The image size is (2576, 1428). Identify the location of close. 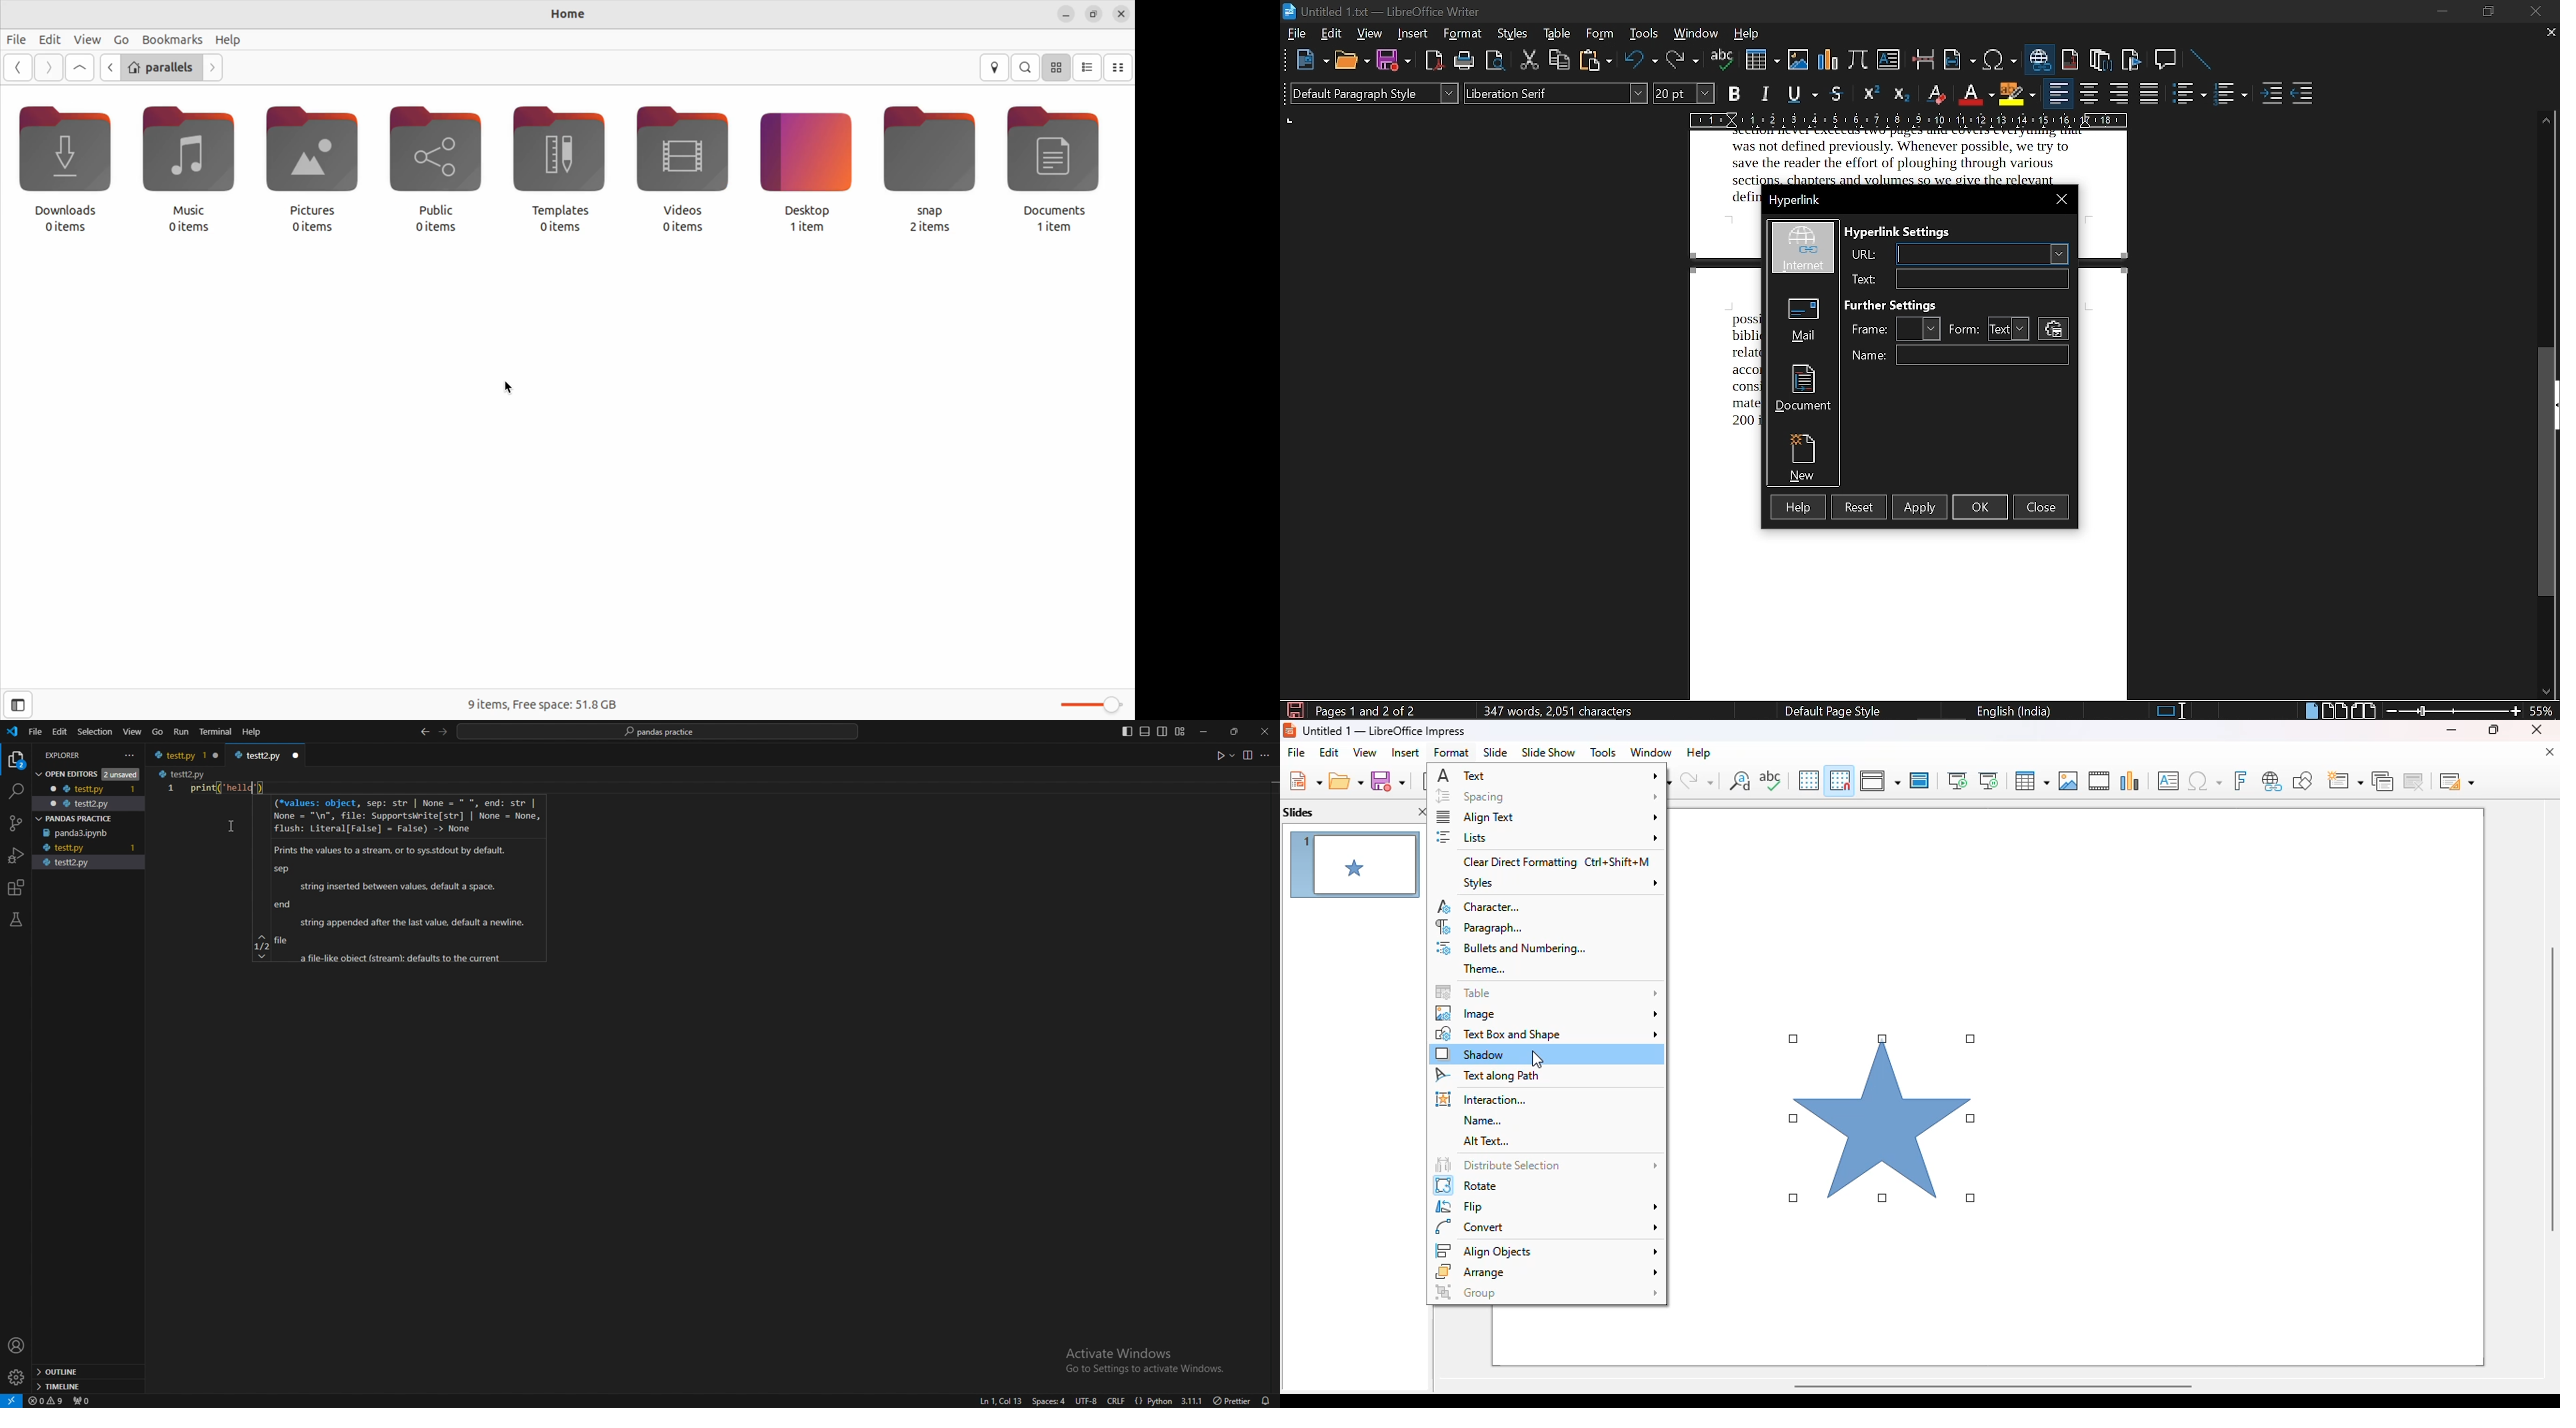
(2043, 506).